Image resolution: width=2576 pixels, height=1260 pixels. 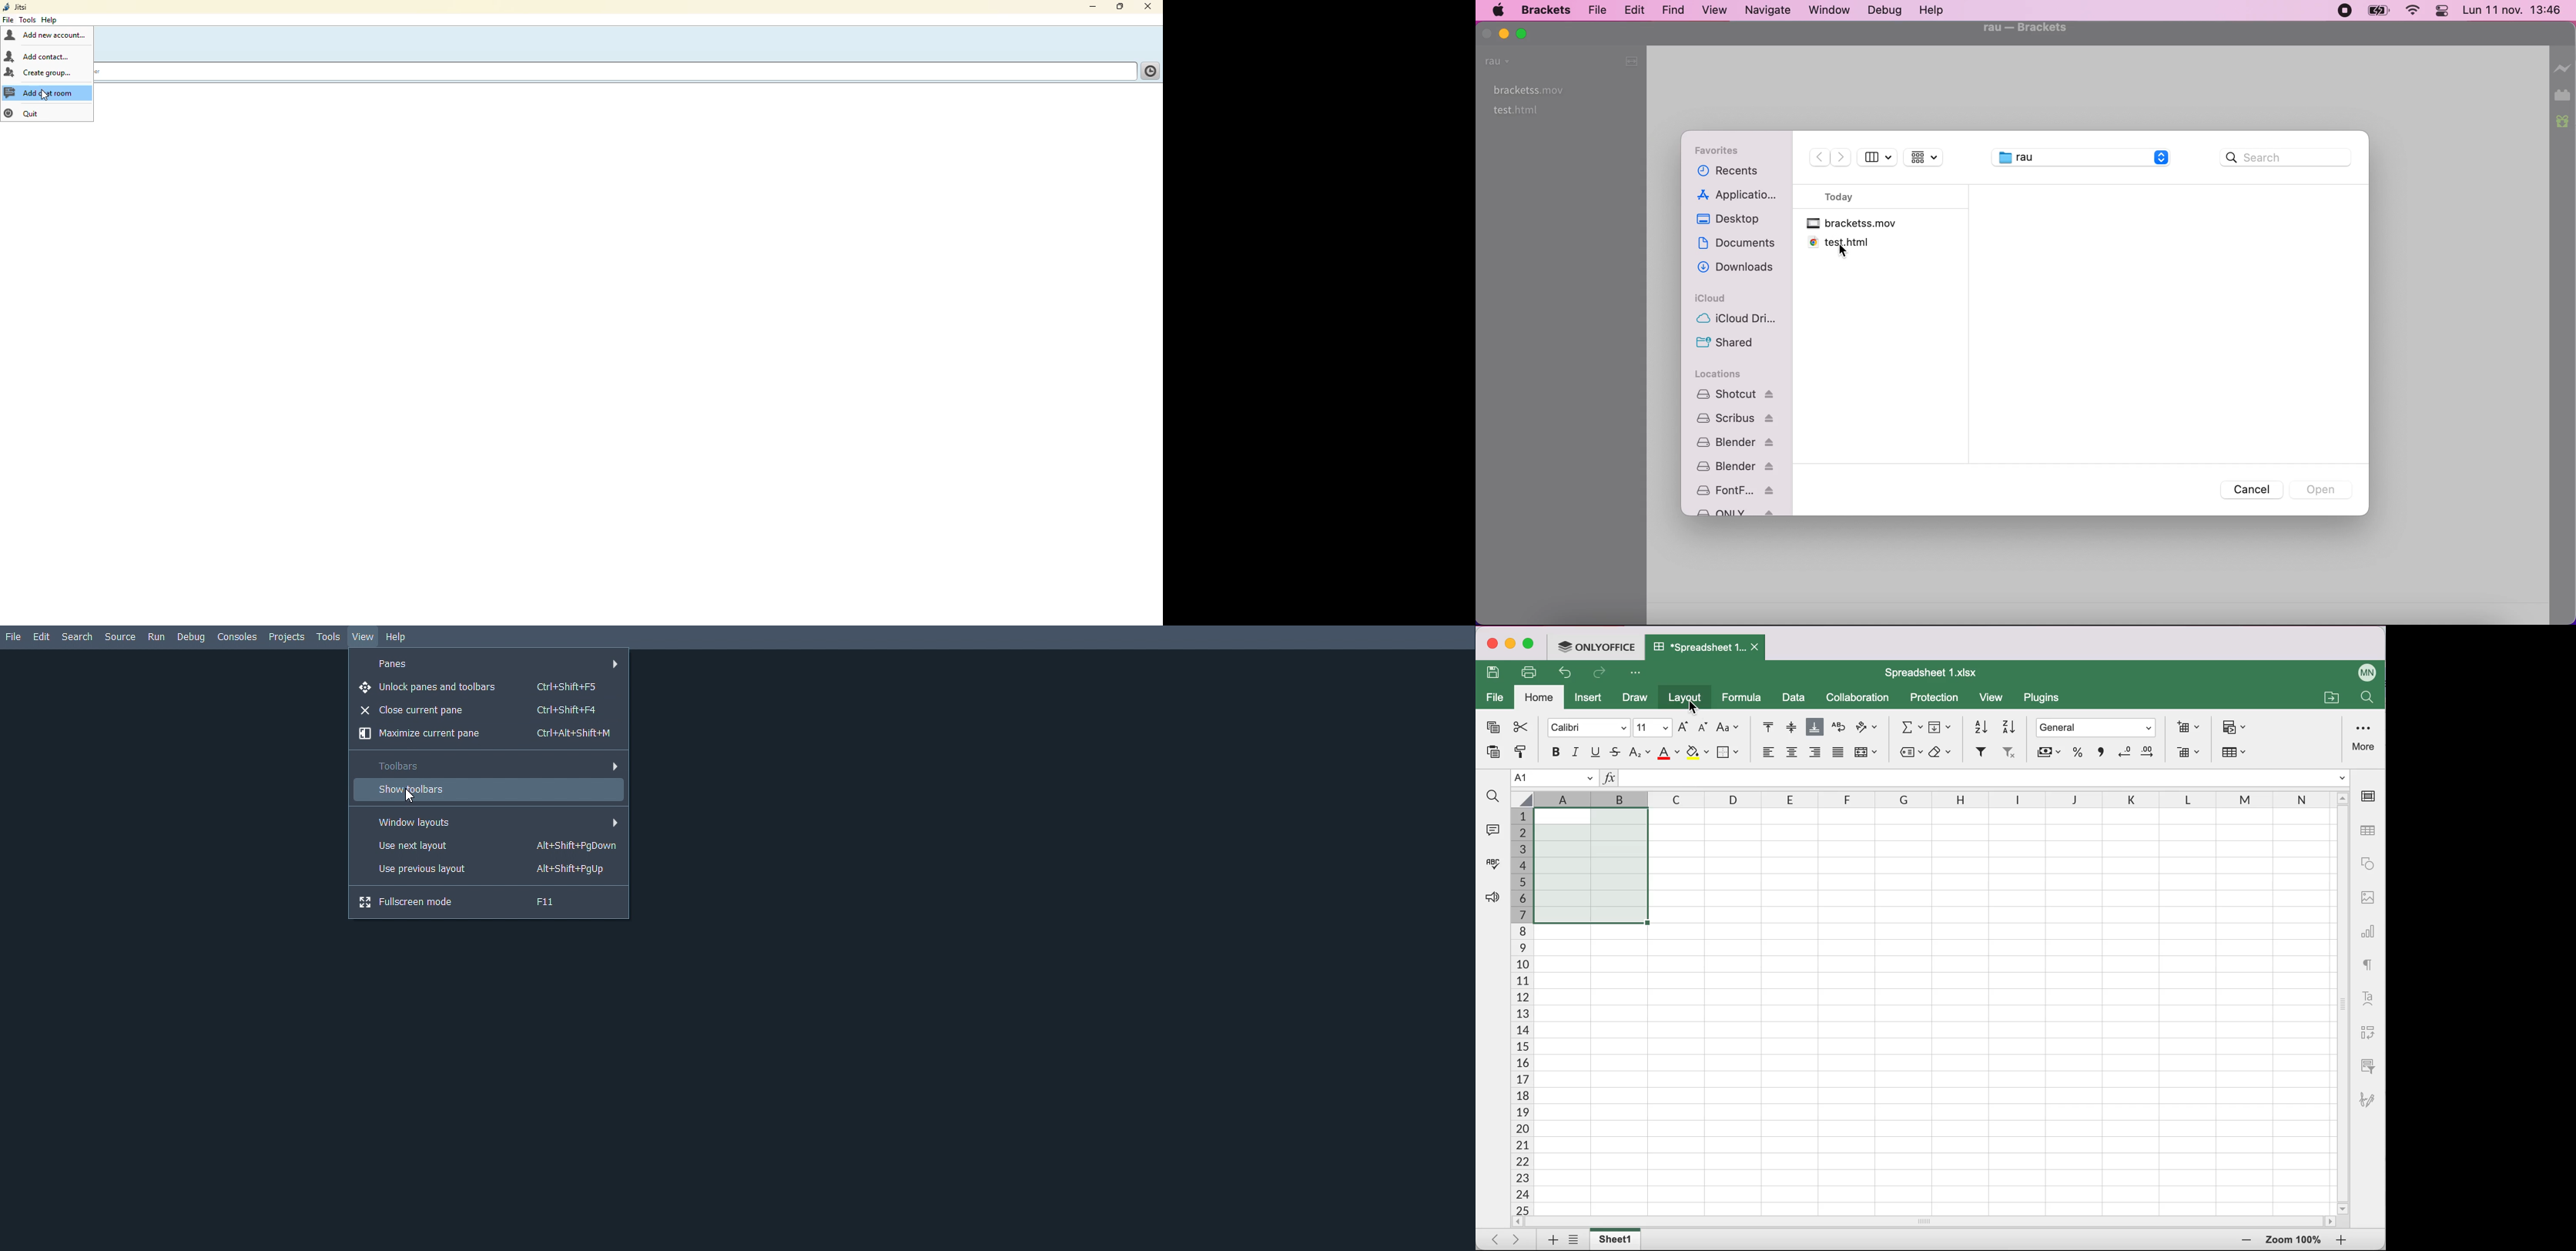 I want to click on undo, so click(x=1568, y=675).